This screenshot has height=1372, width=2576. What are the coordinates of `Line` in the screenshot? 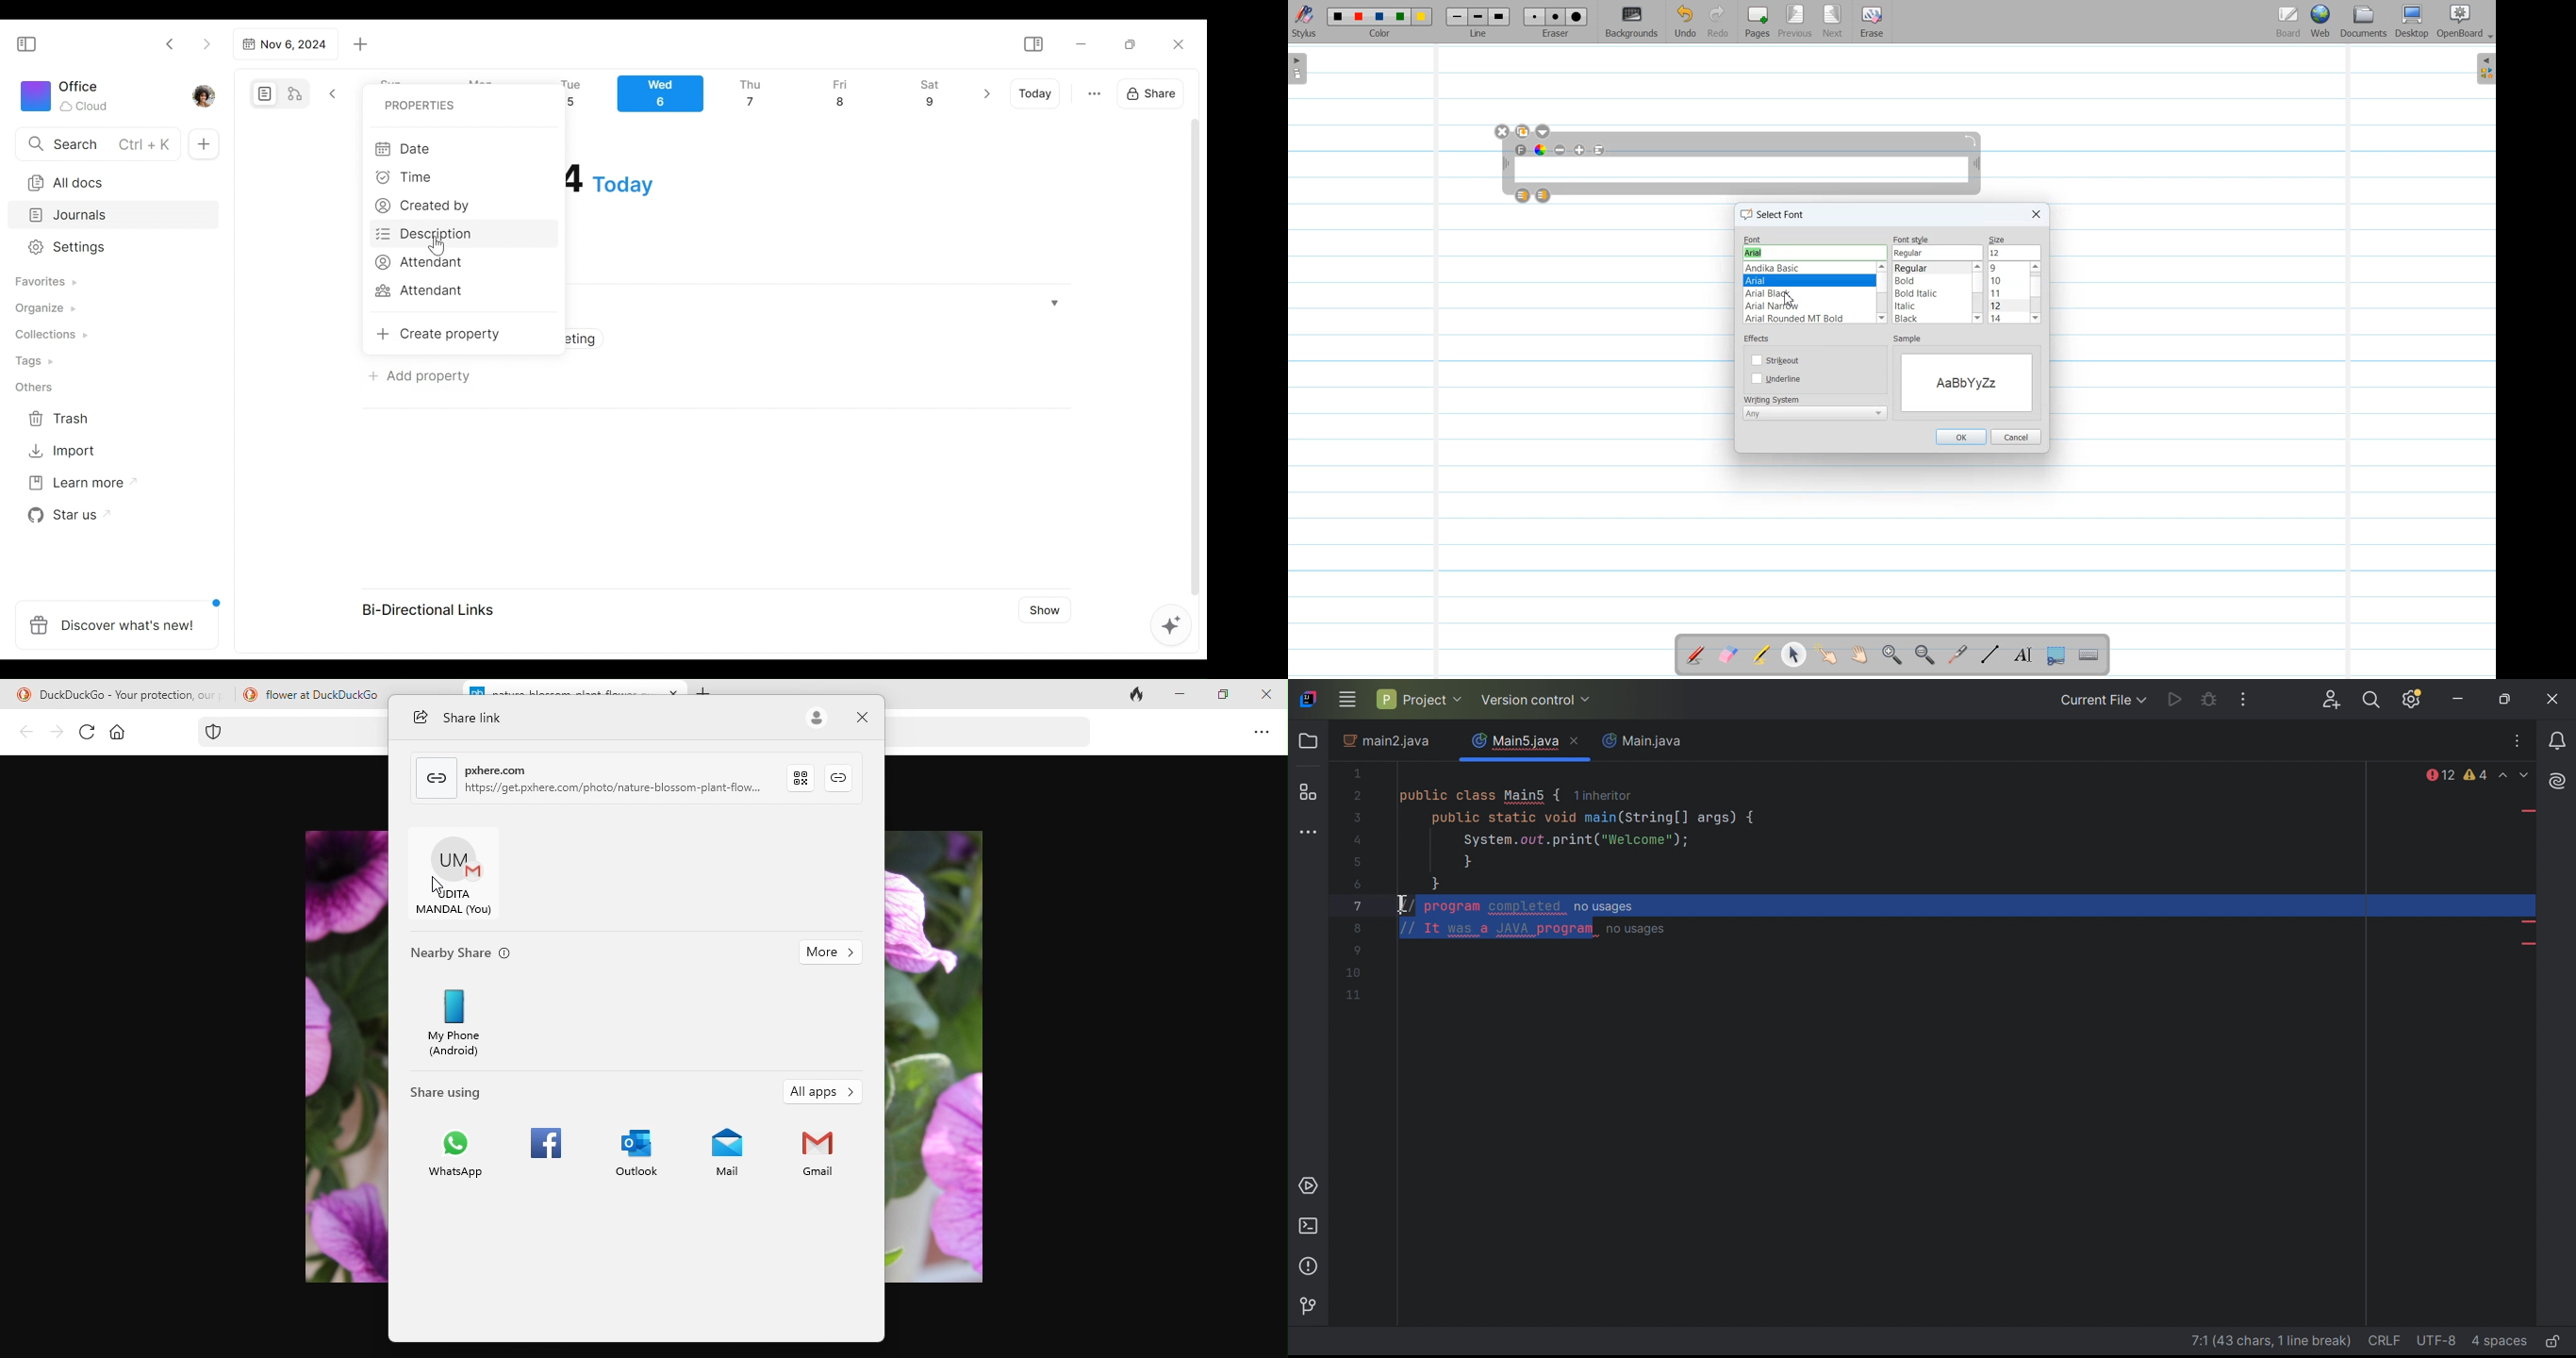 It's located at (1479, 21).